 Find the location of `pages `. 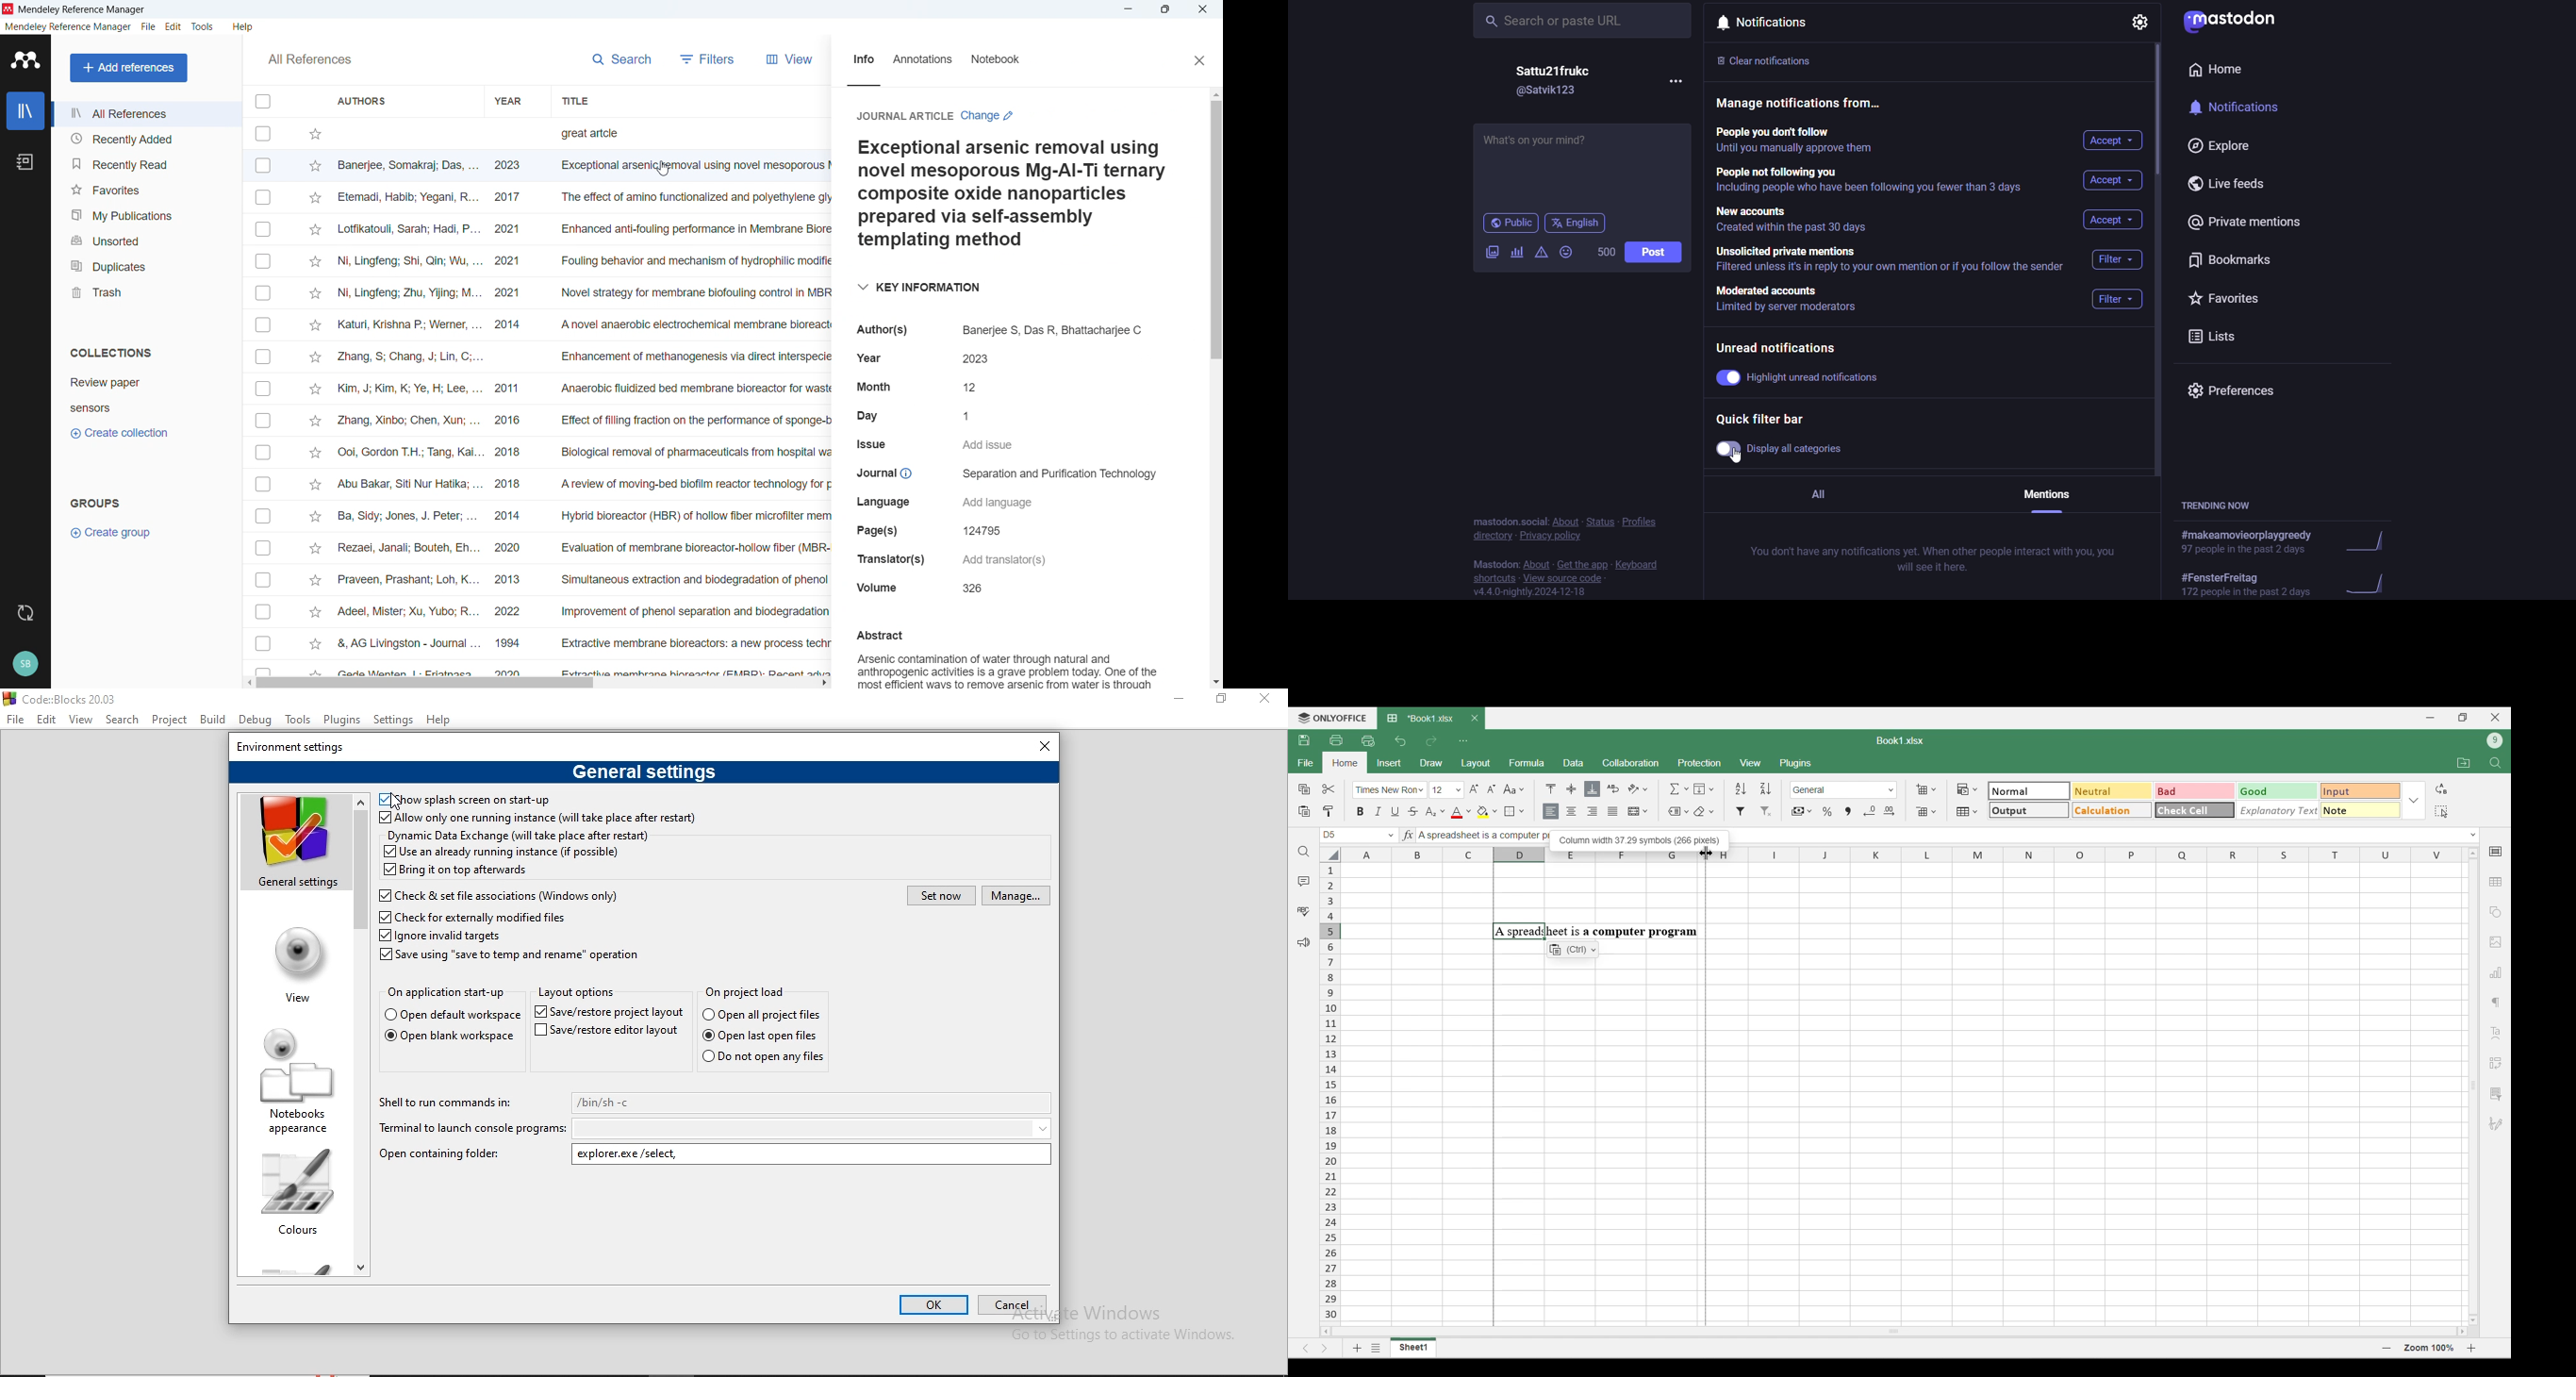

pages  is located at coordinates (984, 532).